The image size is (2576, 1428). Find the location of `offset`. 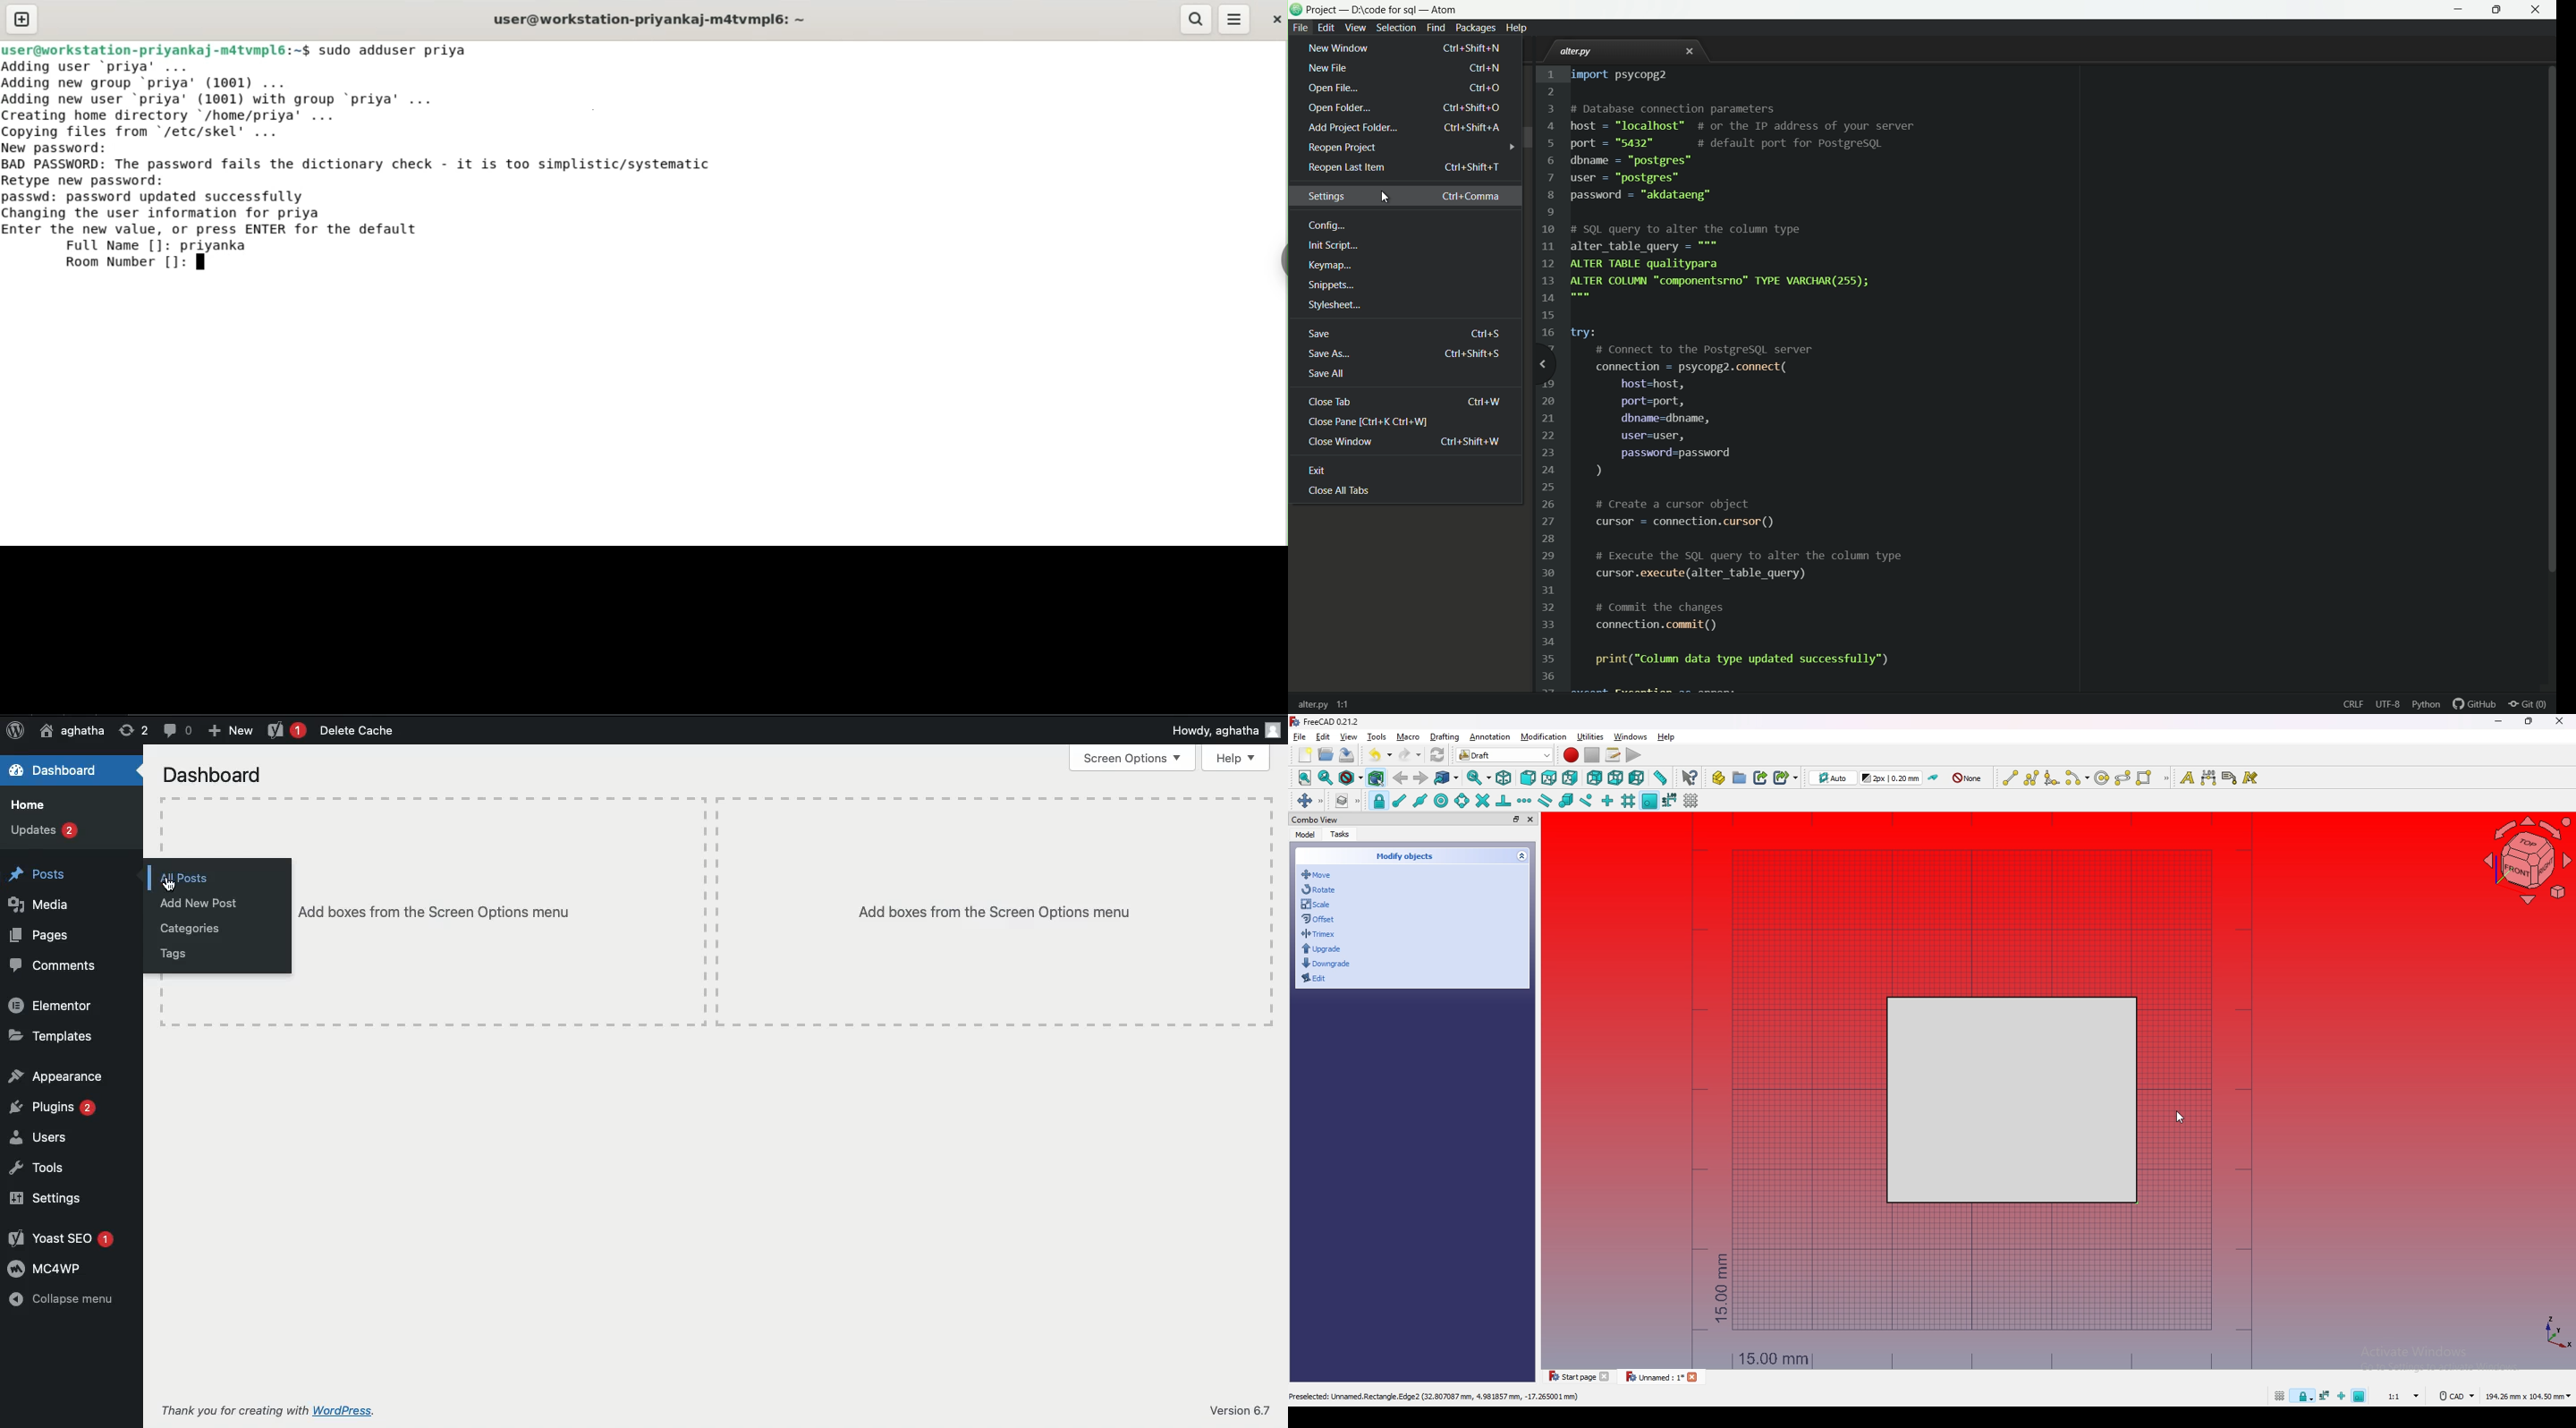

offset is located at coordinates (1320, 918).